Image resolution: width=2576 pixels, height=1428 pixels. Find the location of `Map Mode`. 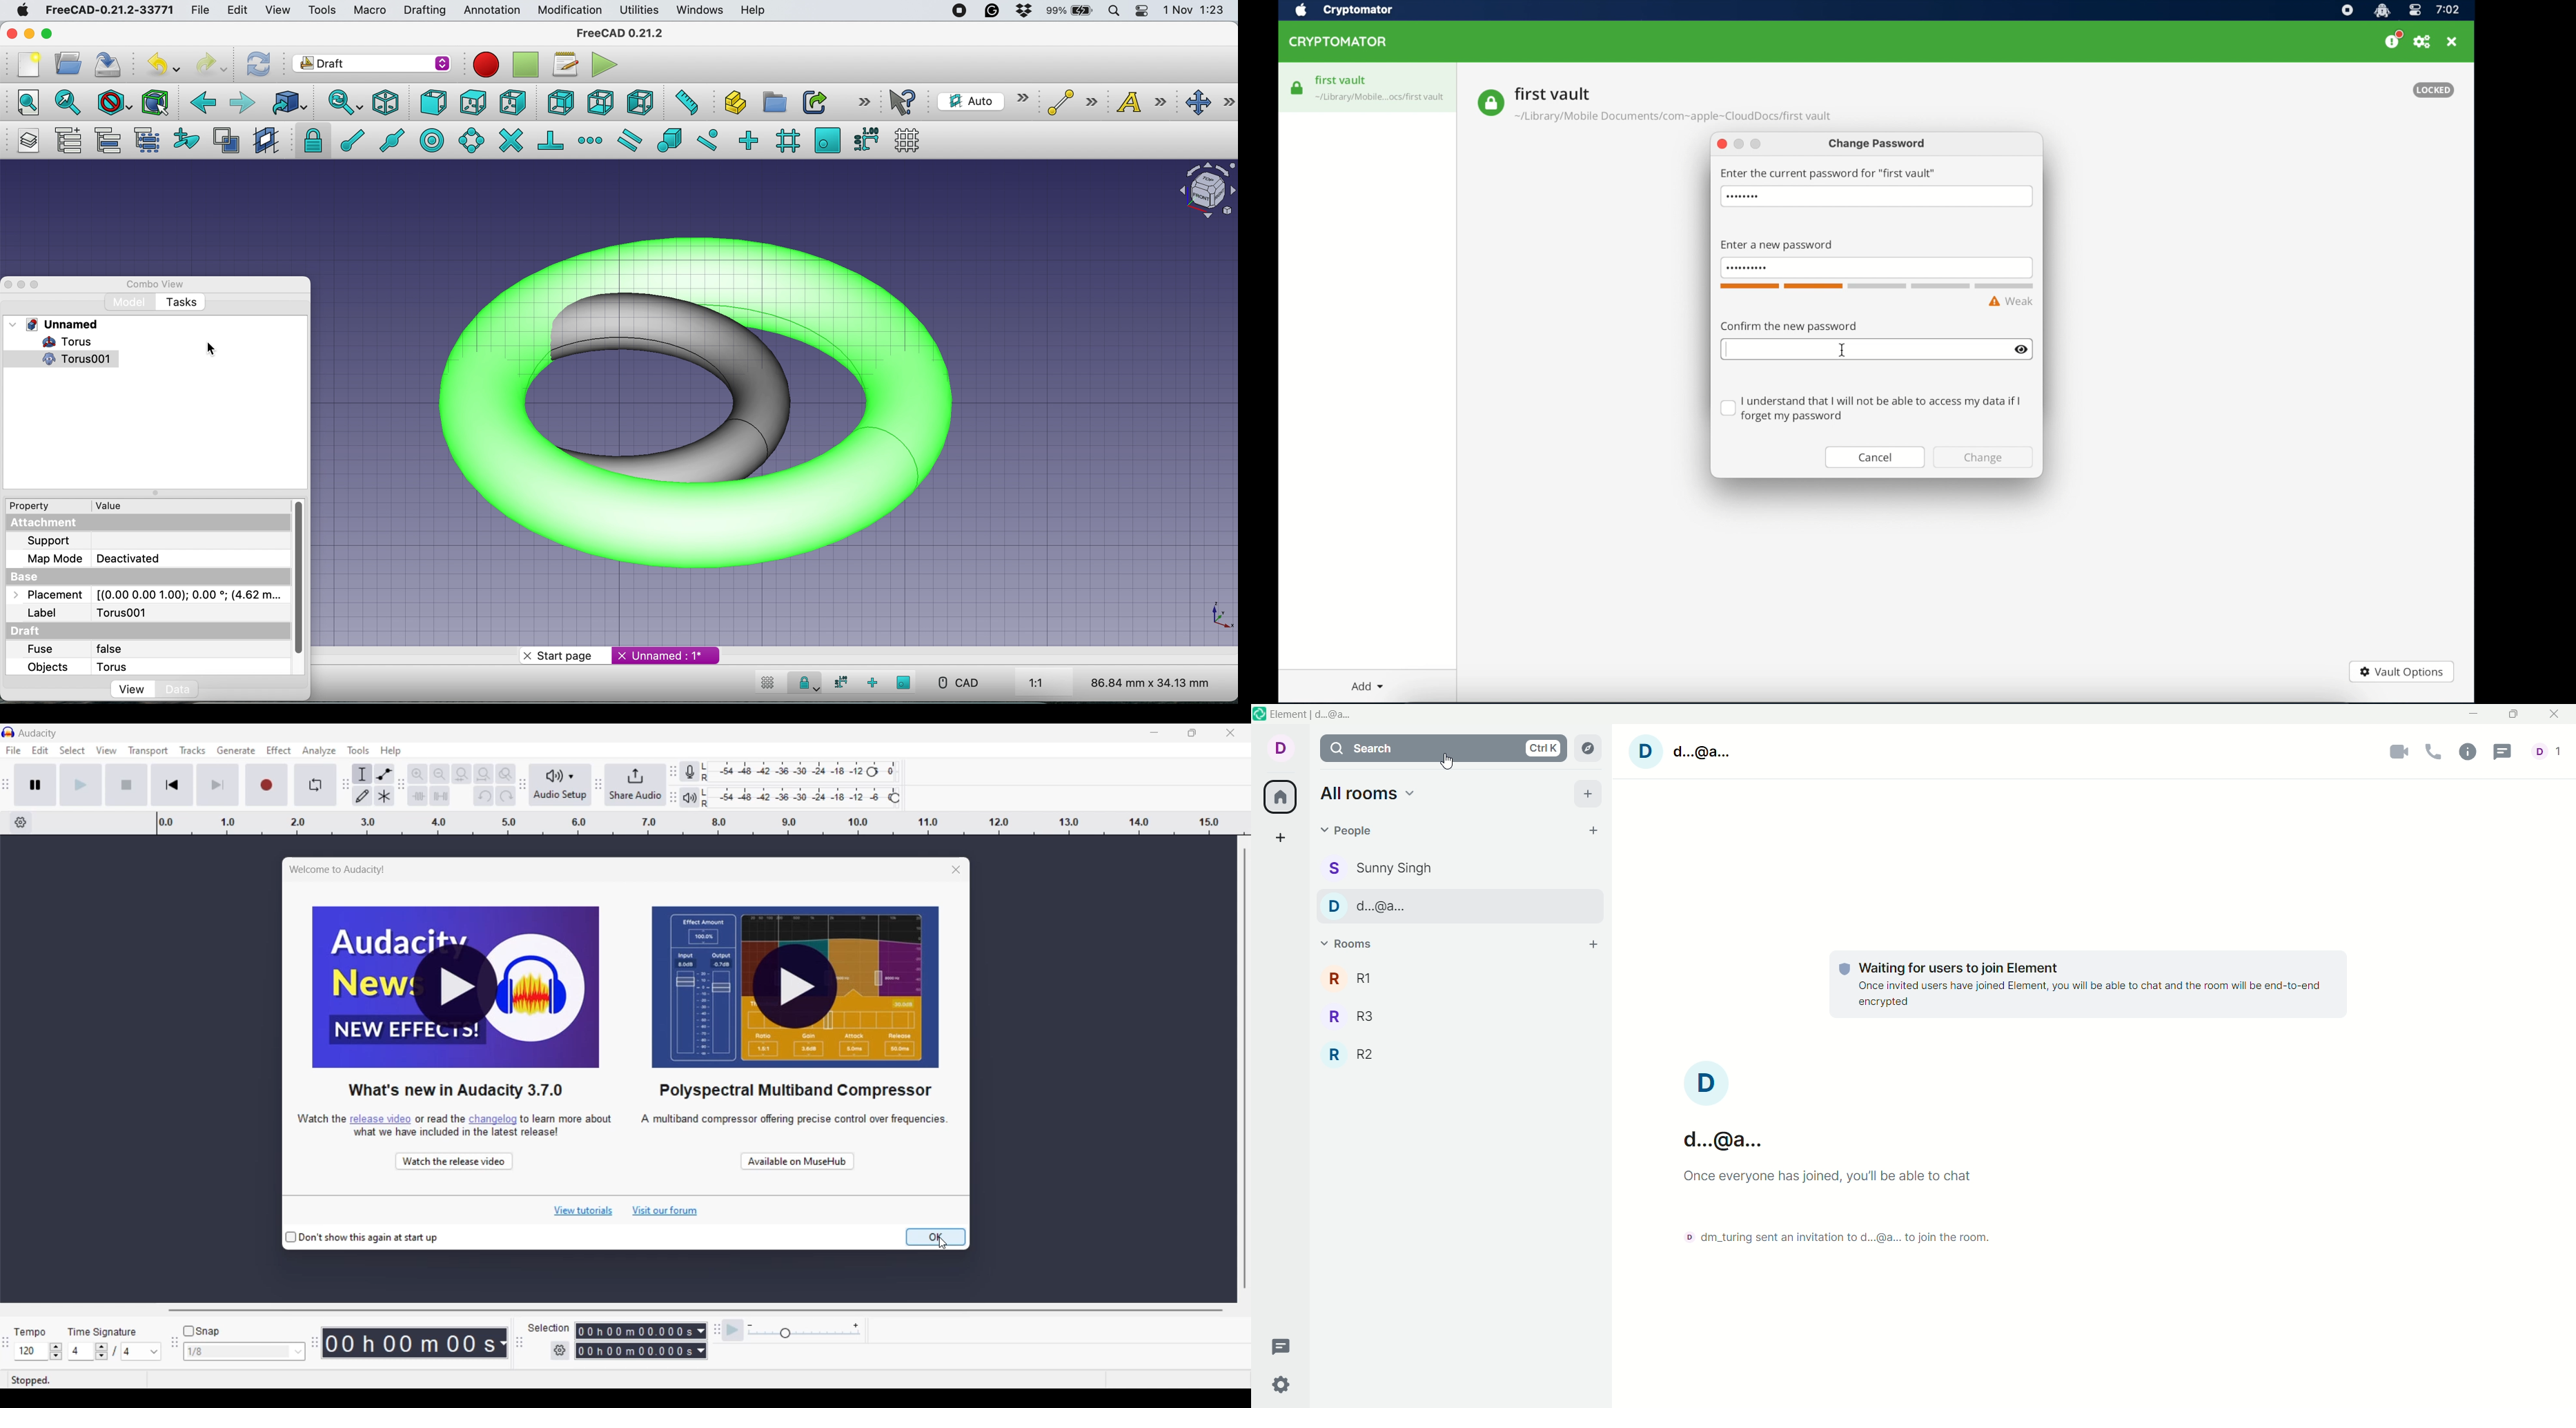

Map Mode is located at coordinates (55, 558).